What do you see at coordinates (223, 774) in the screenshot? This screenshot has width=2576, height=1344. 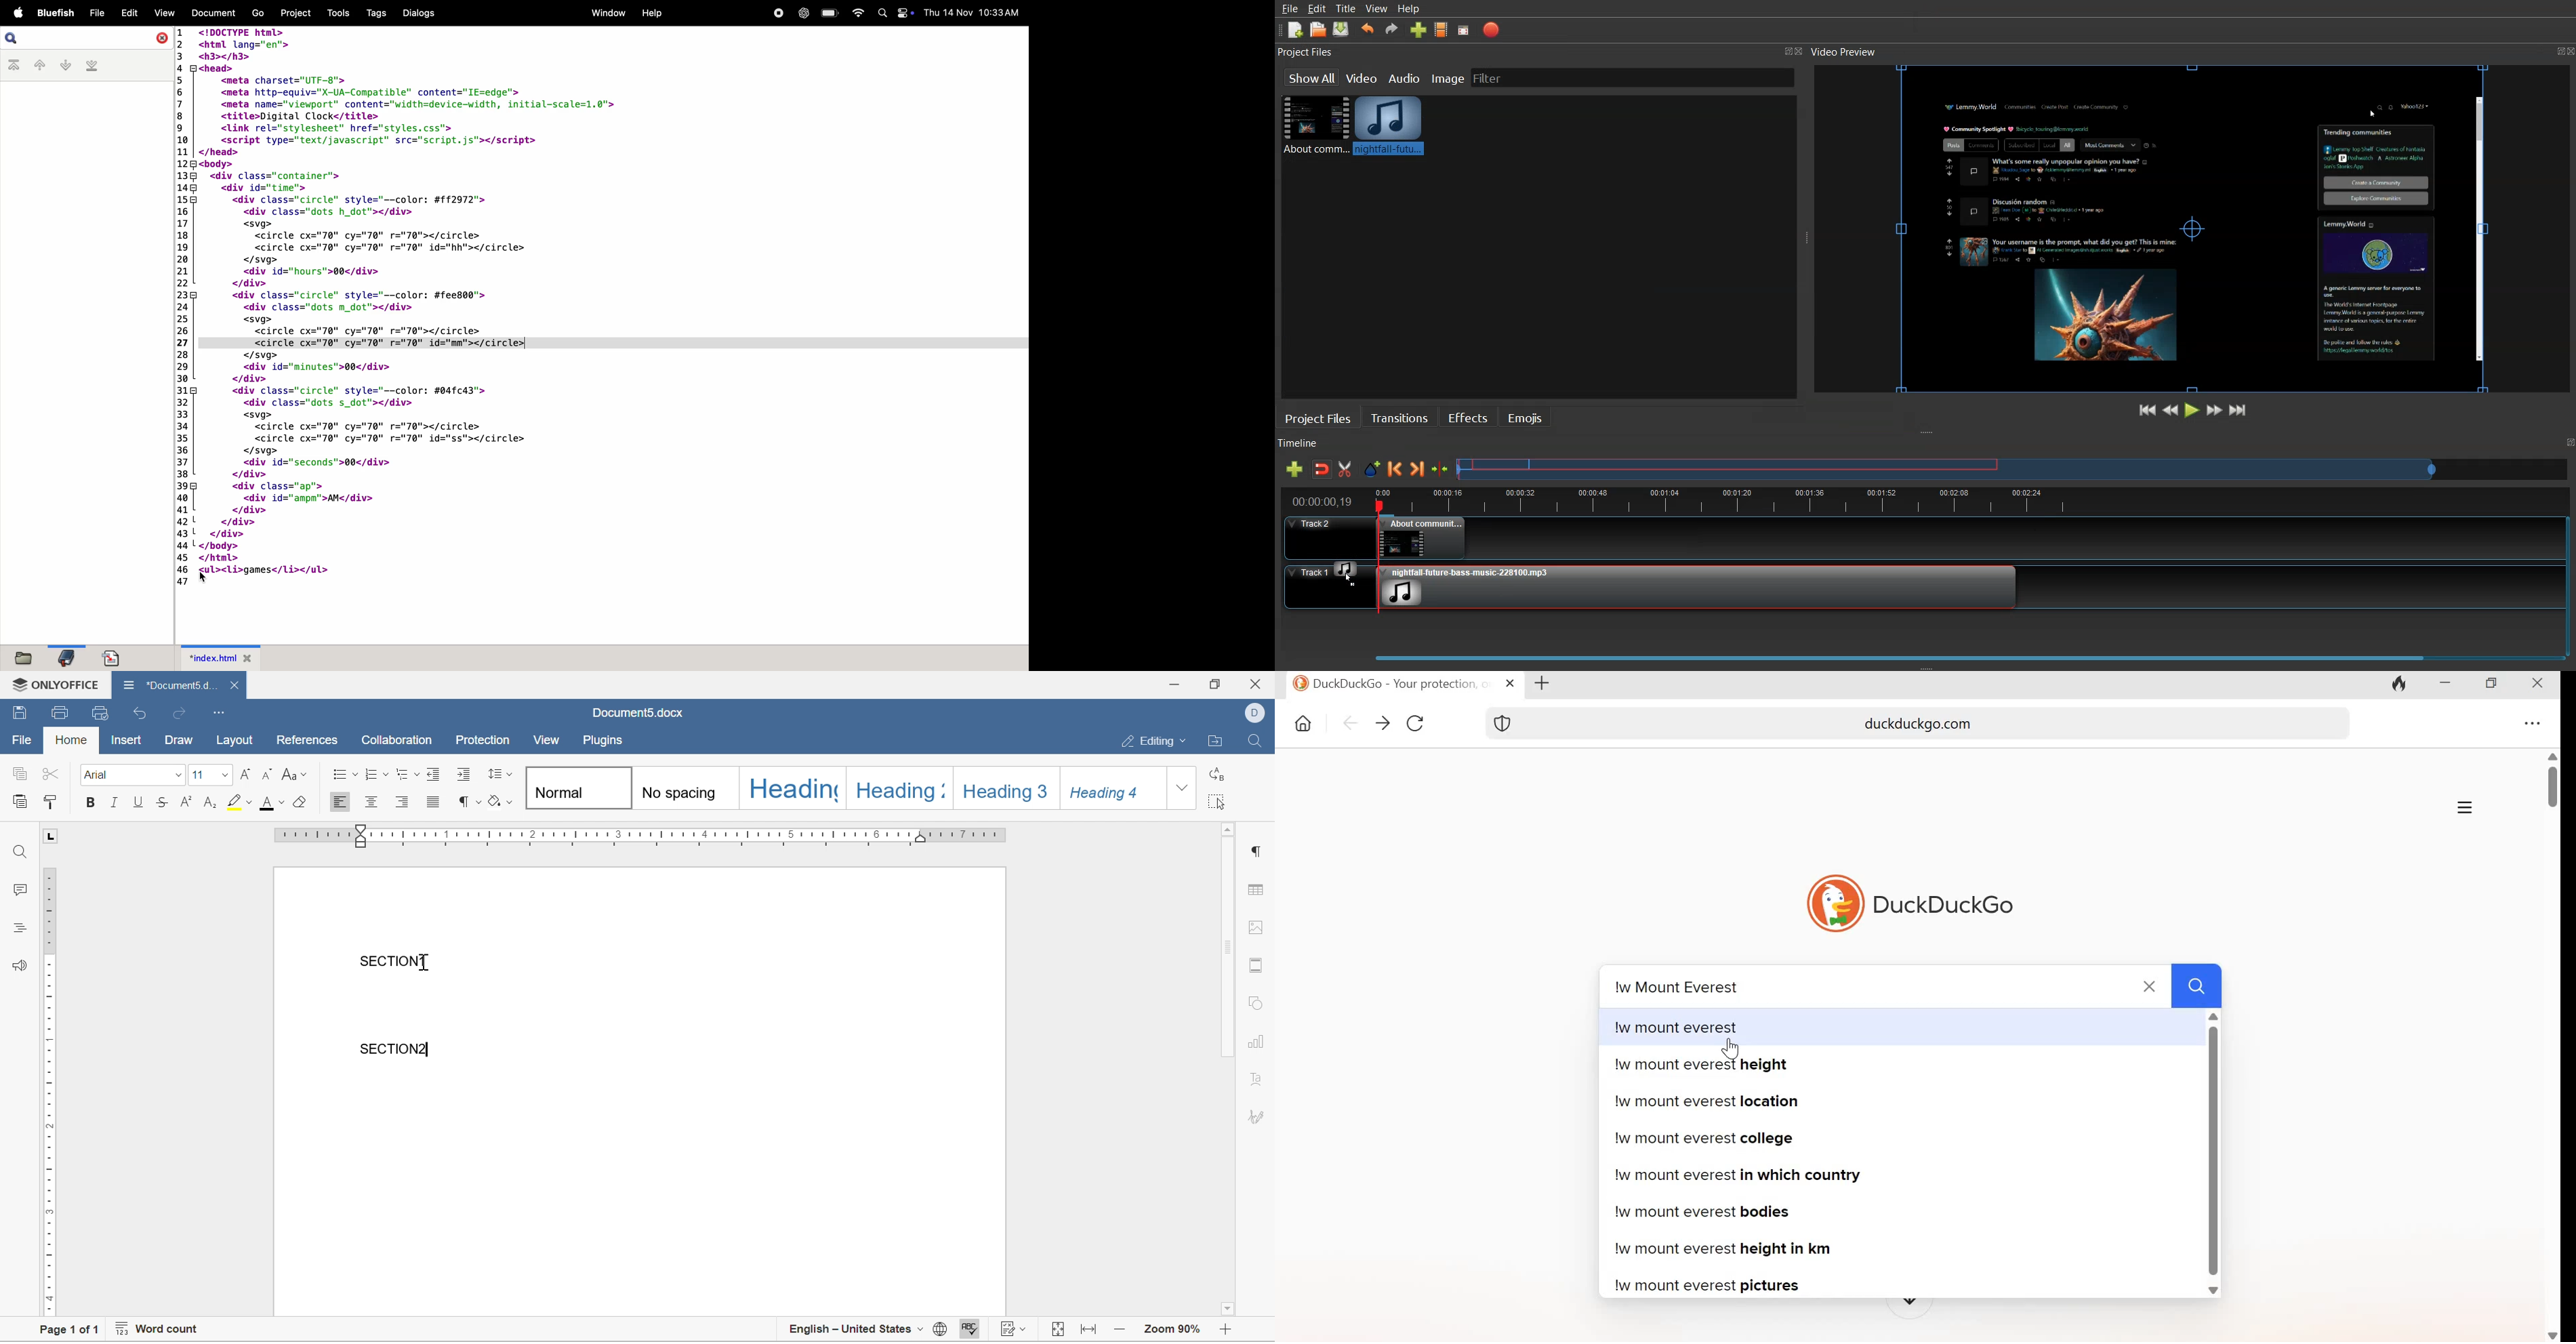 I see `drop down` at bounding box center [223, 774].